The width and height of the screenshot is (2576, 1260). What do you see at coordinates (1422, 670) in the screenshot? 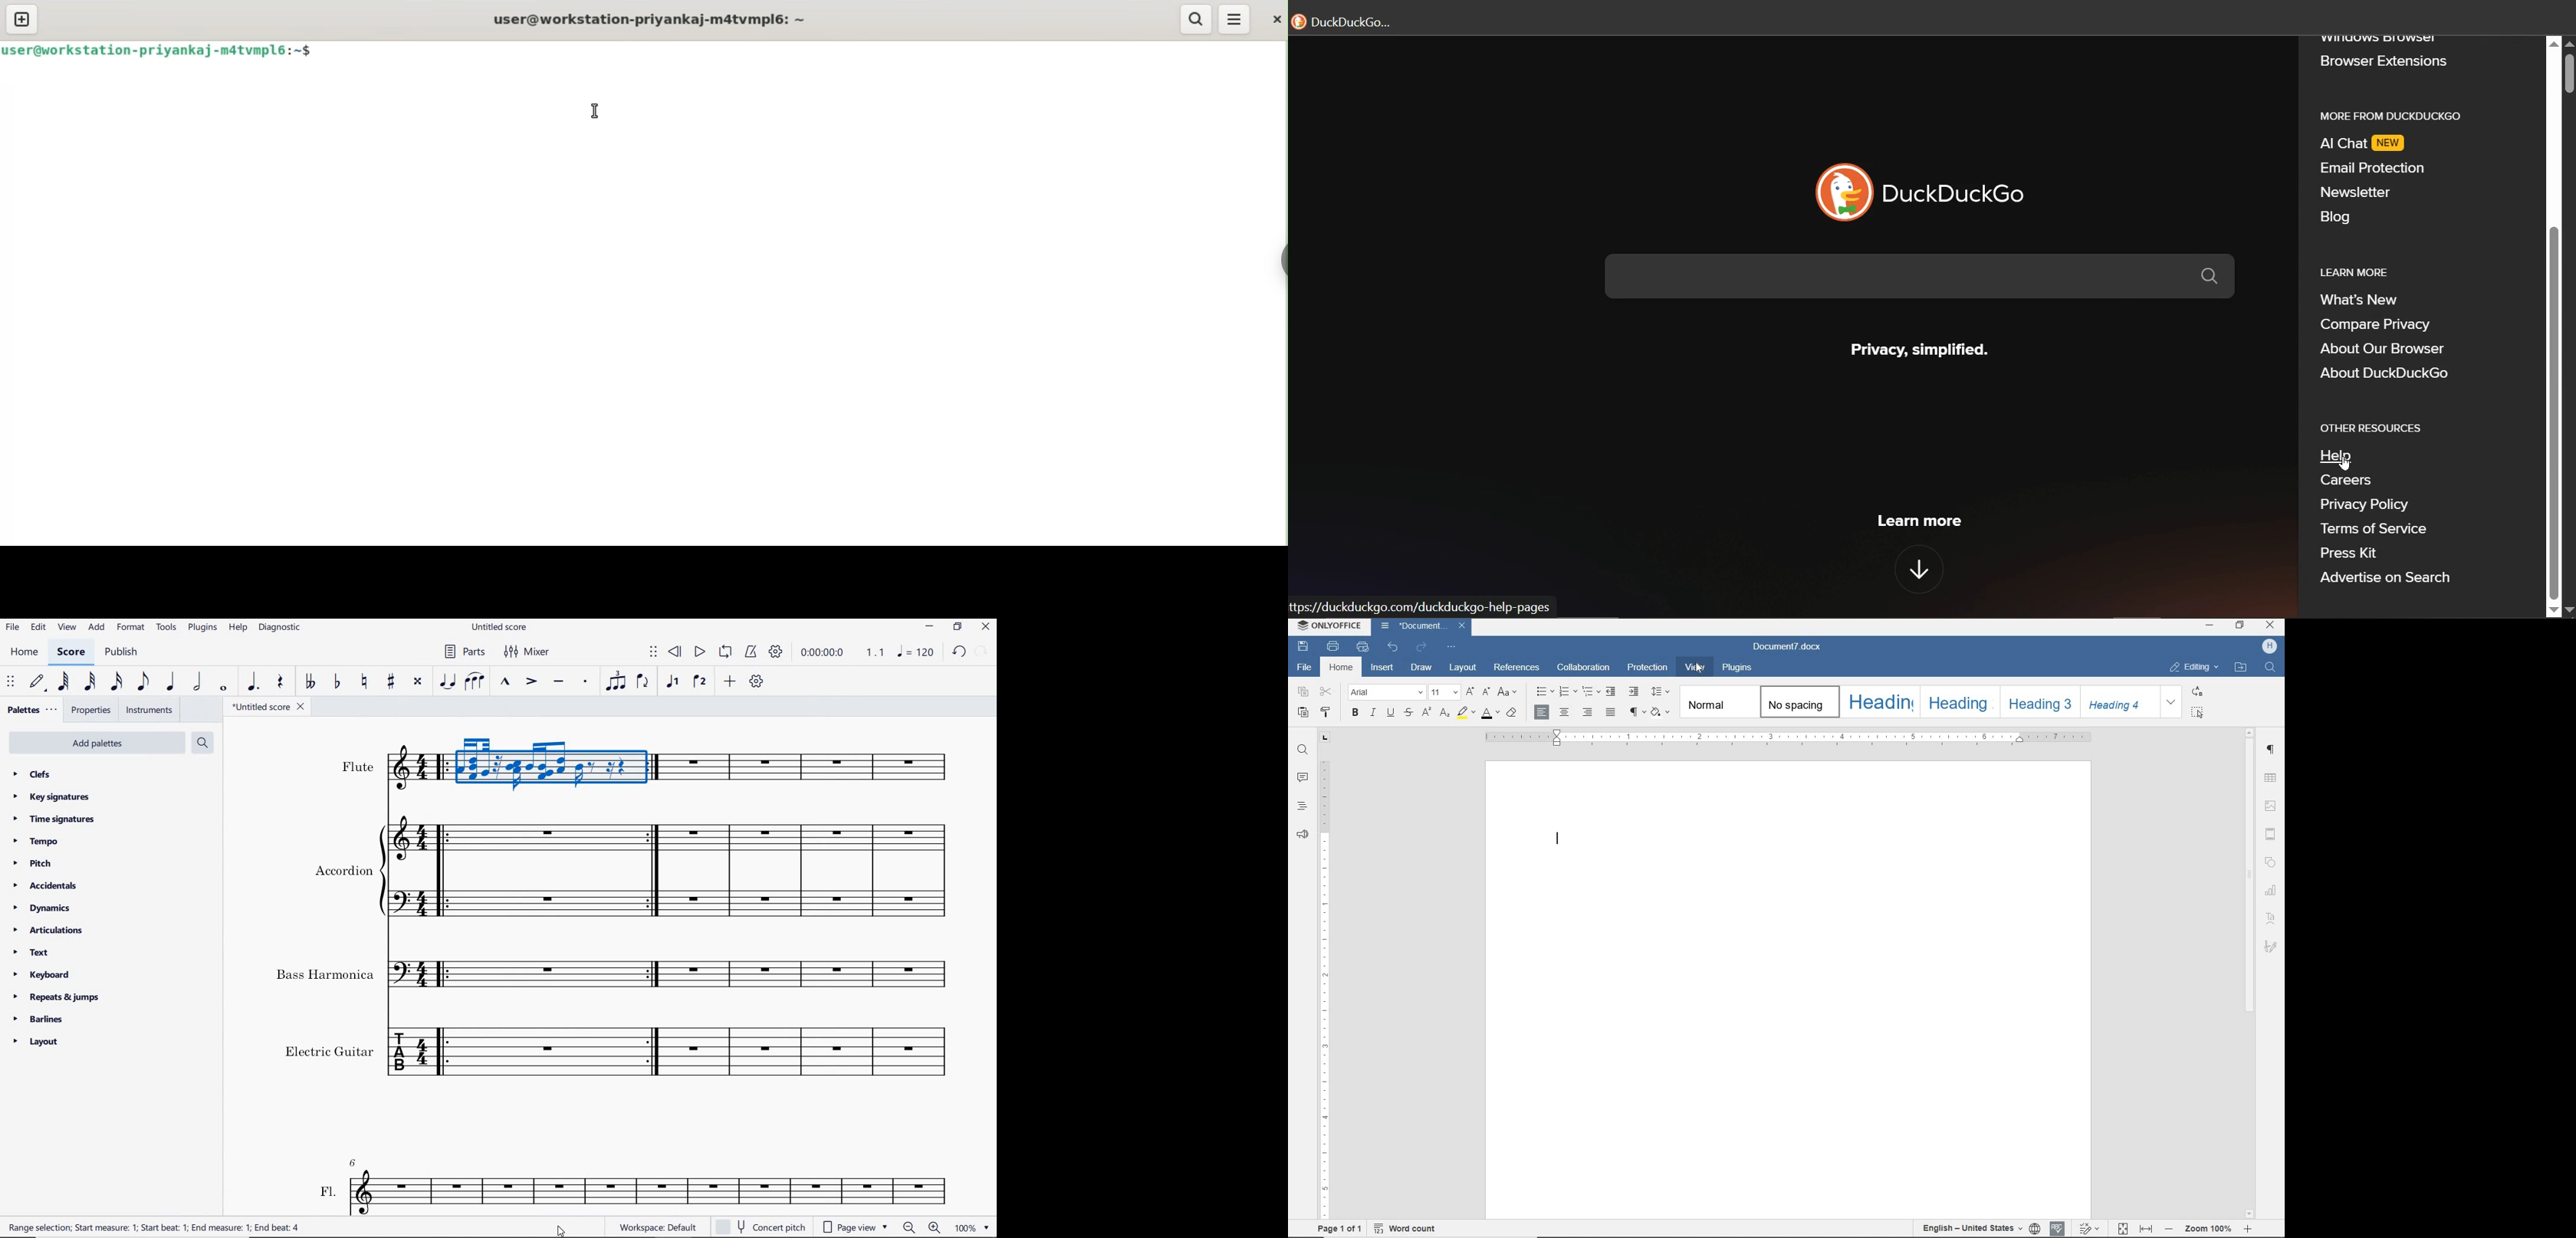
I see `DRAW` at bounding box center [1422, 670].